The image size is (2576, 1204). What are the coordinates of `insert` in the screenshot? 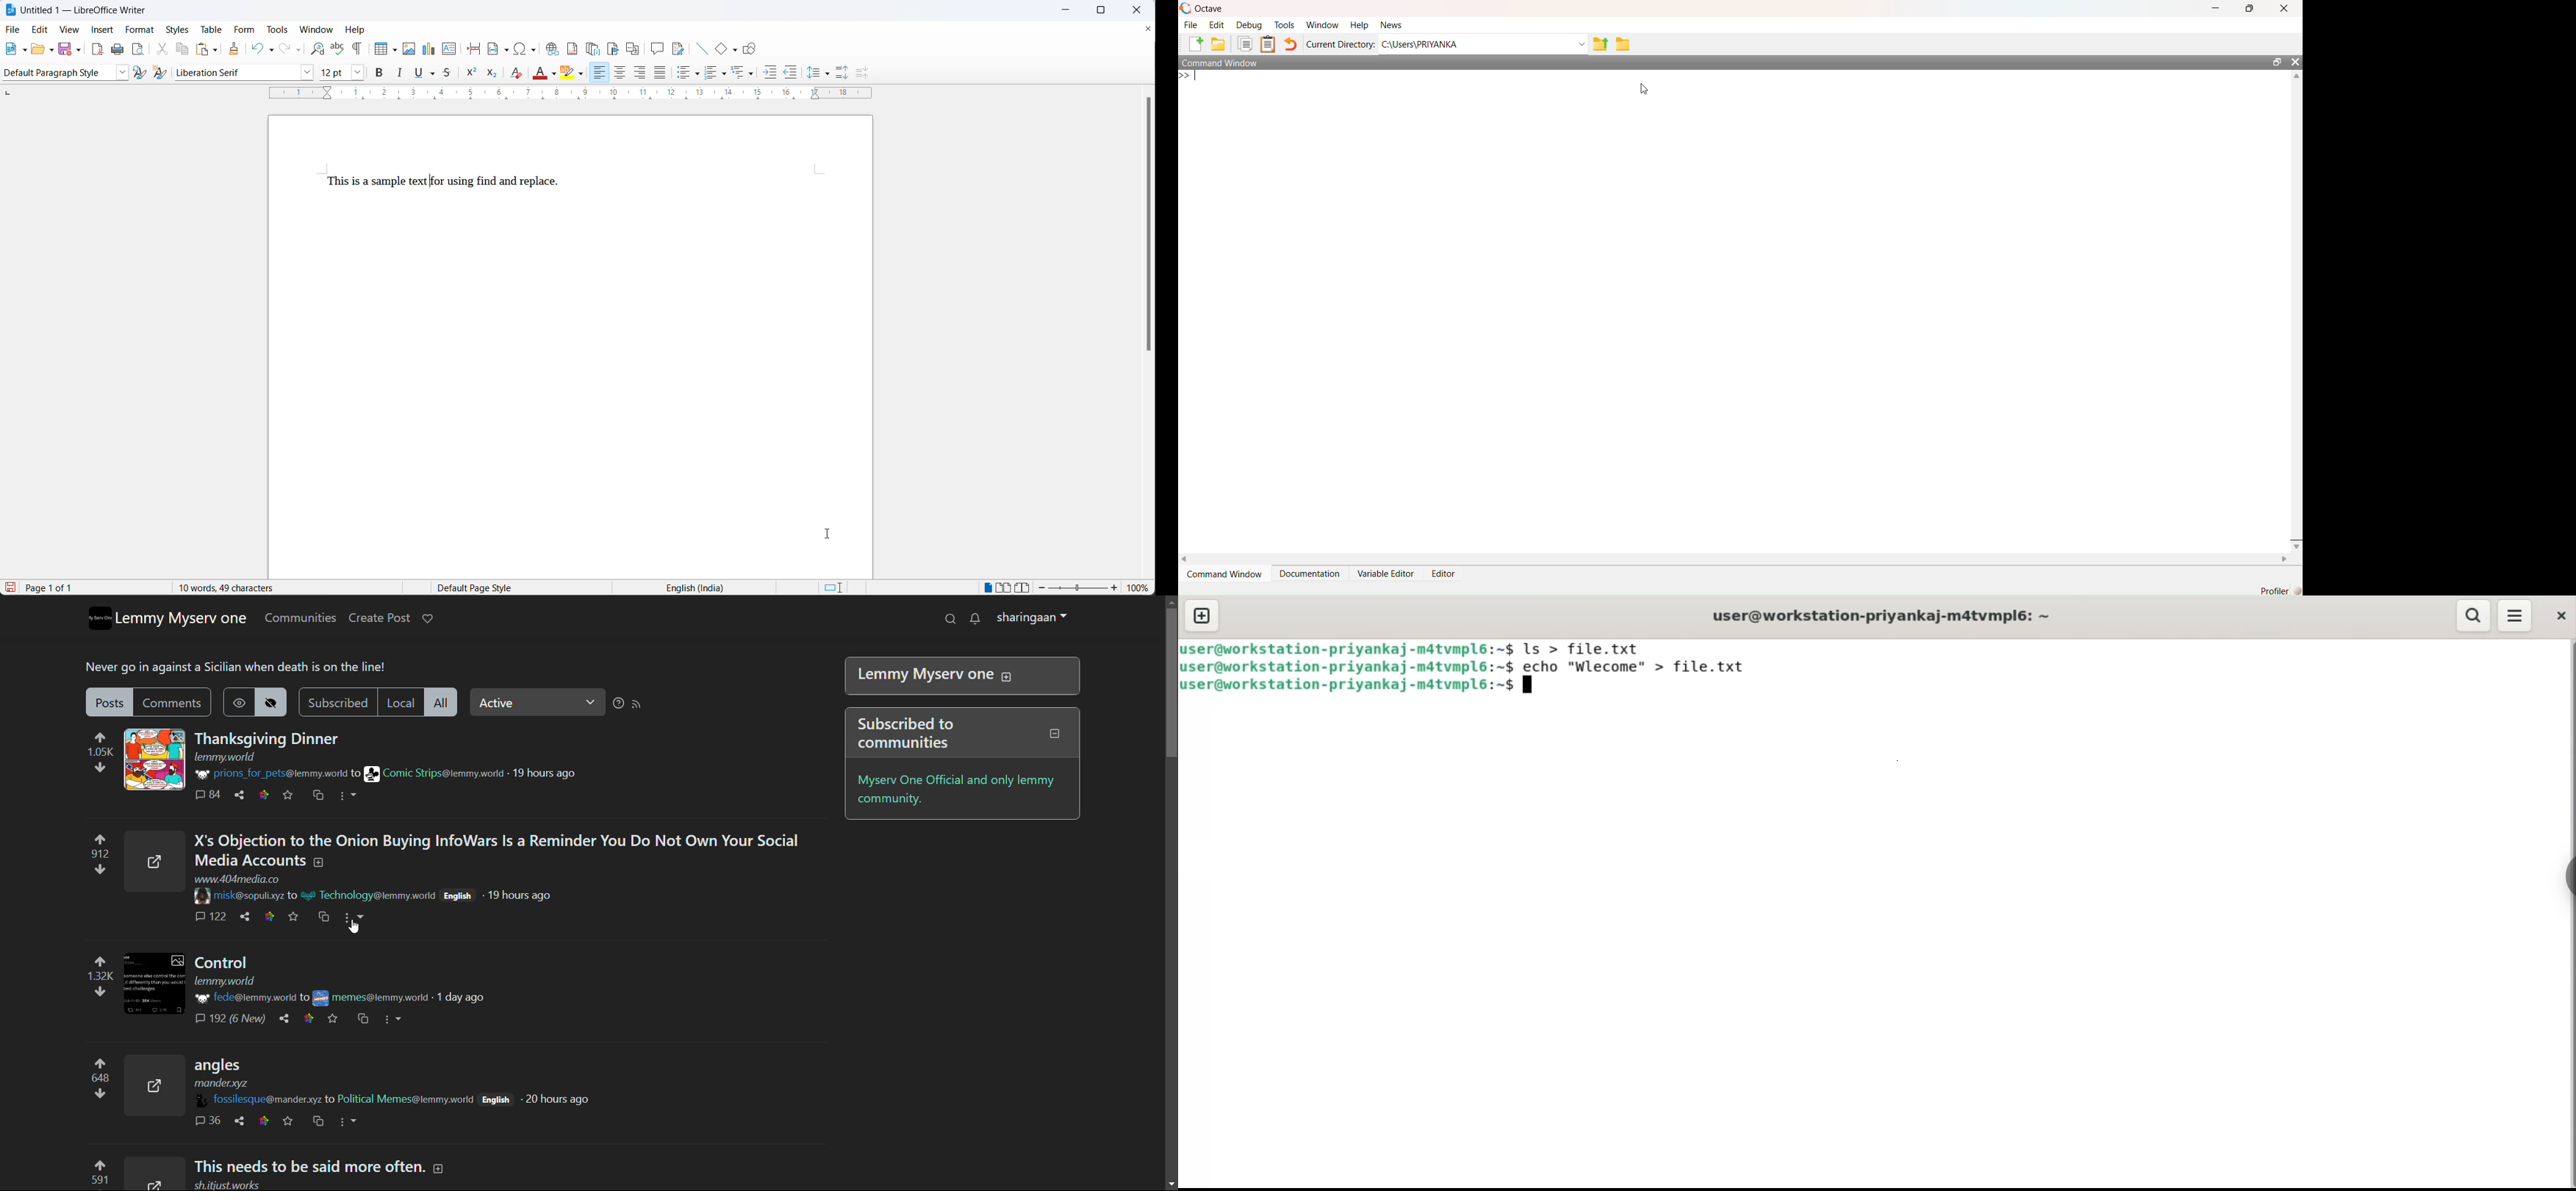 It's located at (103, 29).